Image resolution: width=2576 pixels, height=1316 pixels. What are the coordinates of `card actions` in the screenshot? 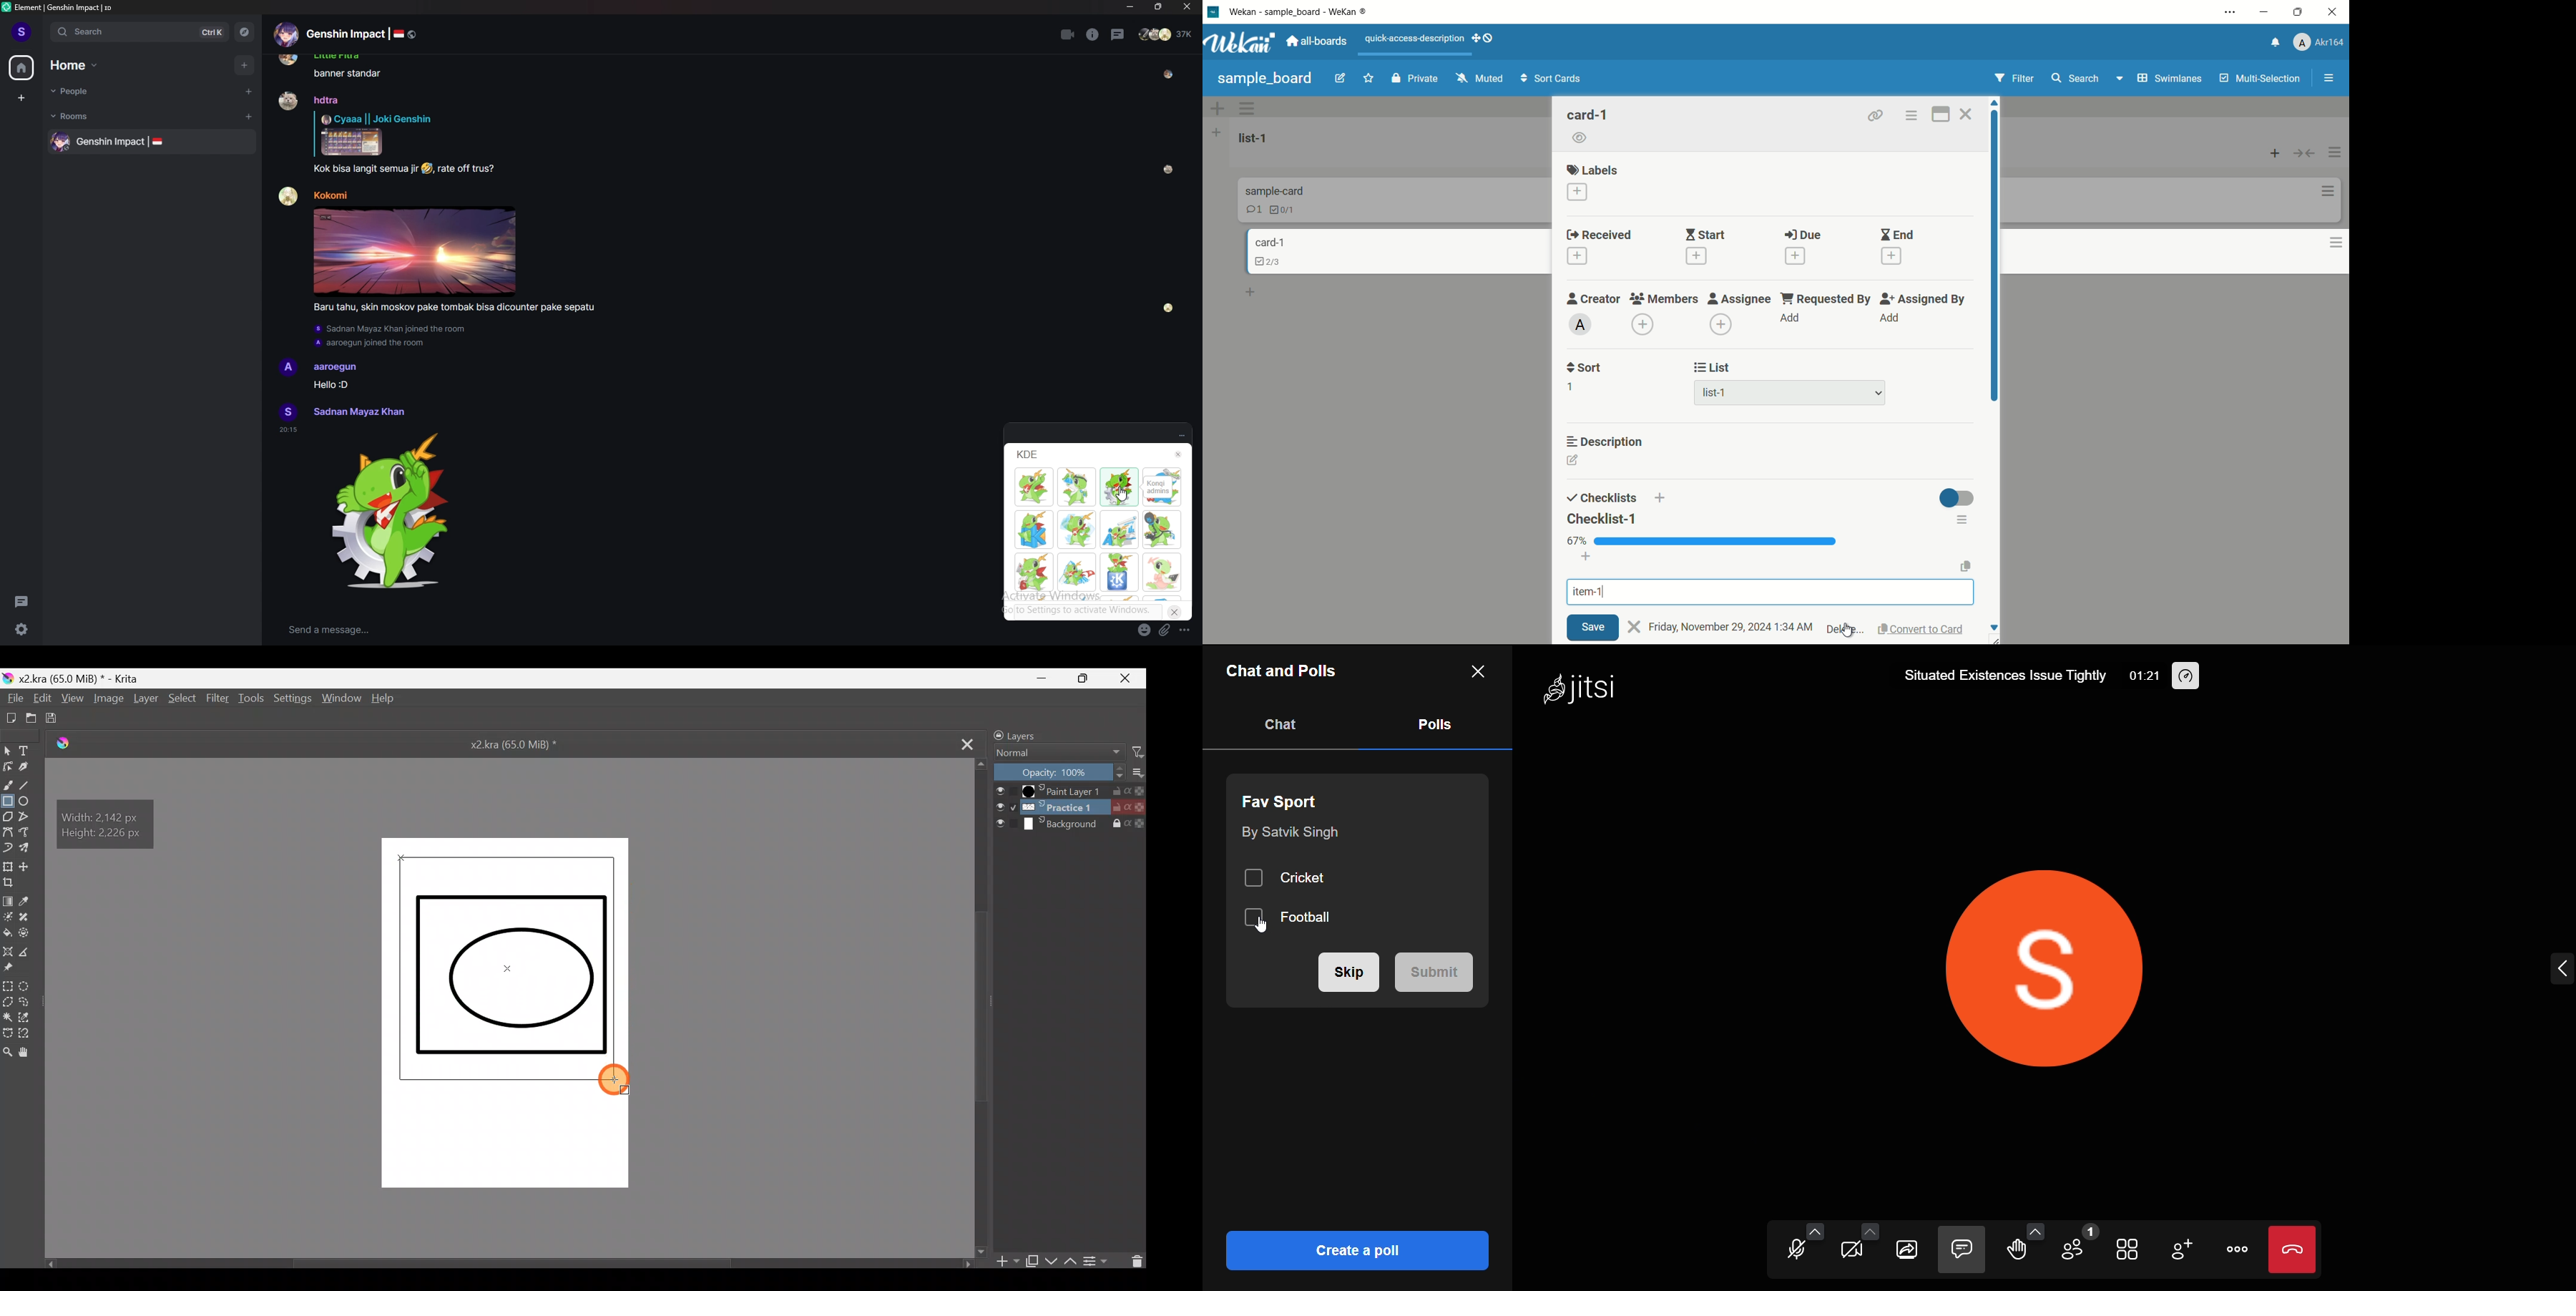 It's located at (1912, 116).